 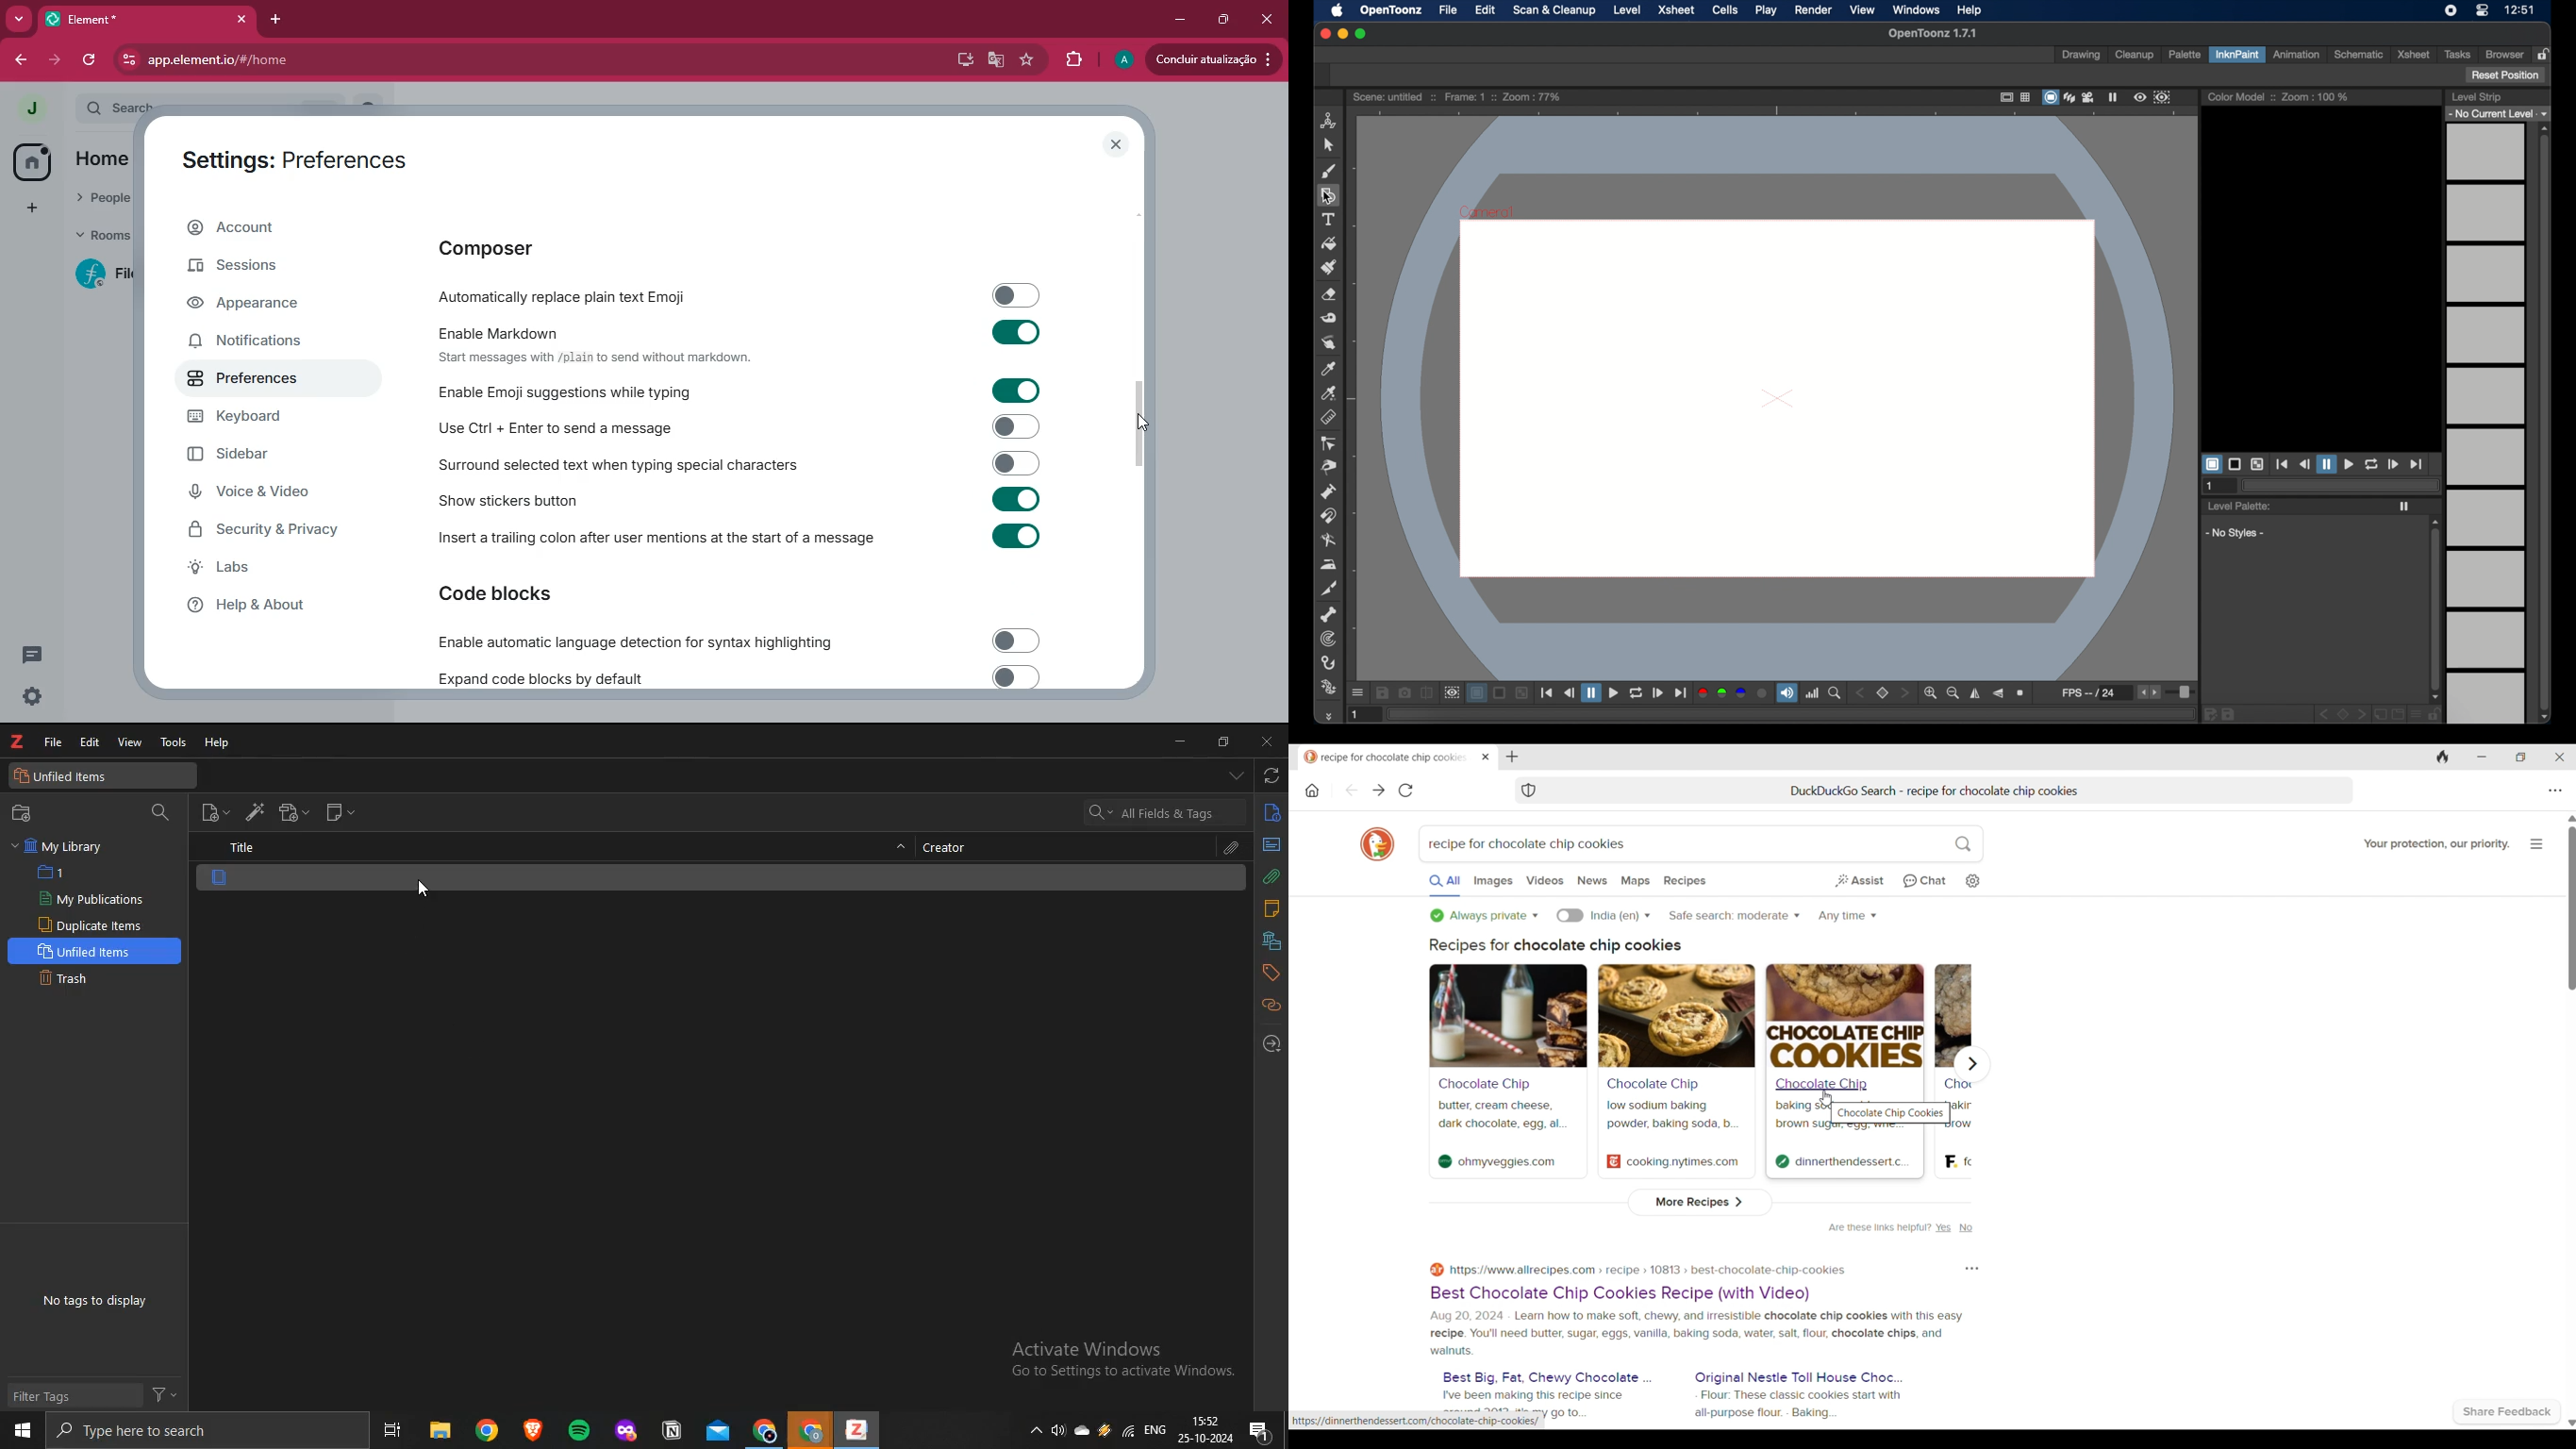 What do you see at coordinates (439, 1430) in the screenshot?
I see `files` at bounding box center [439, 1430].